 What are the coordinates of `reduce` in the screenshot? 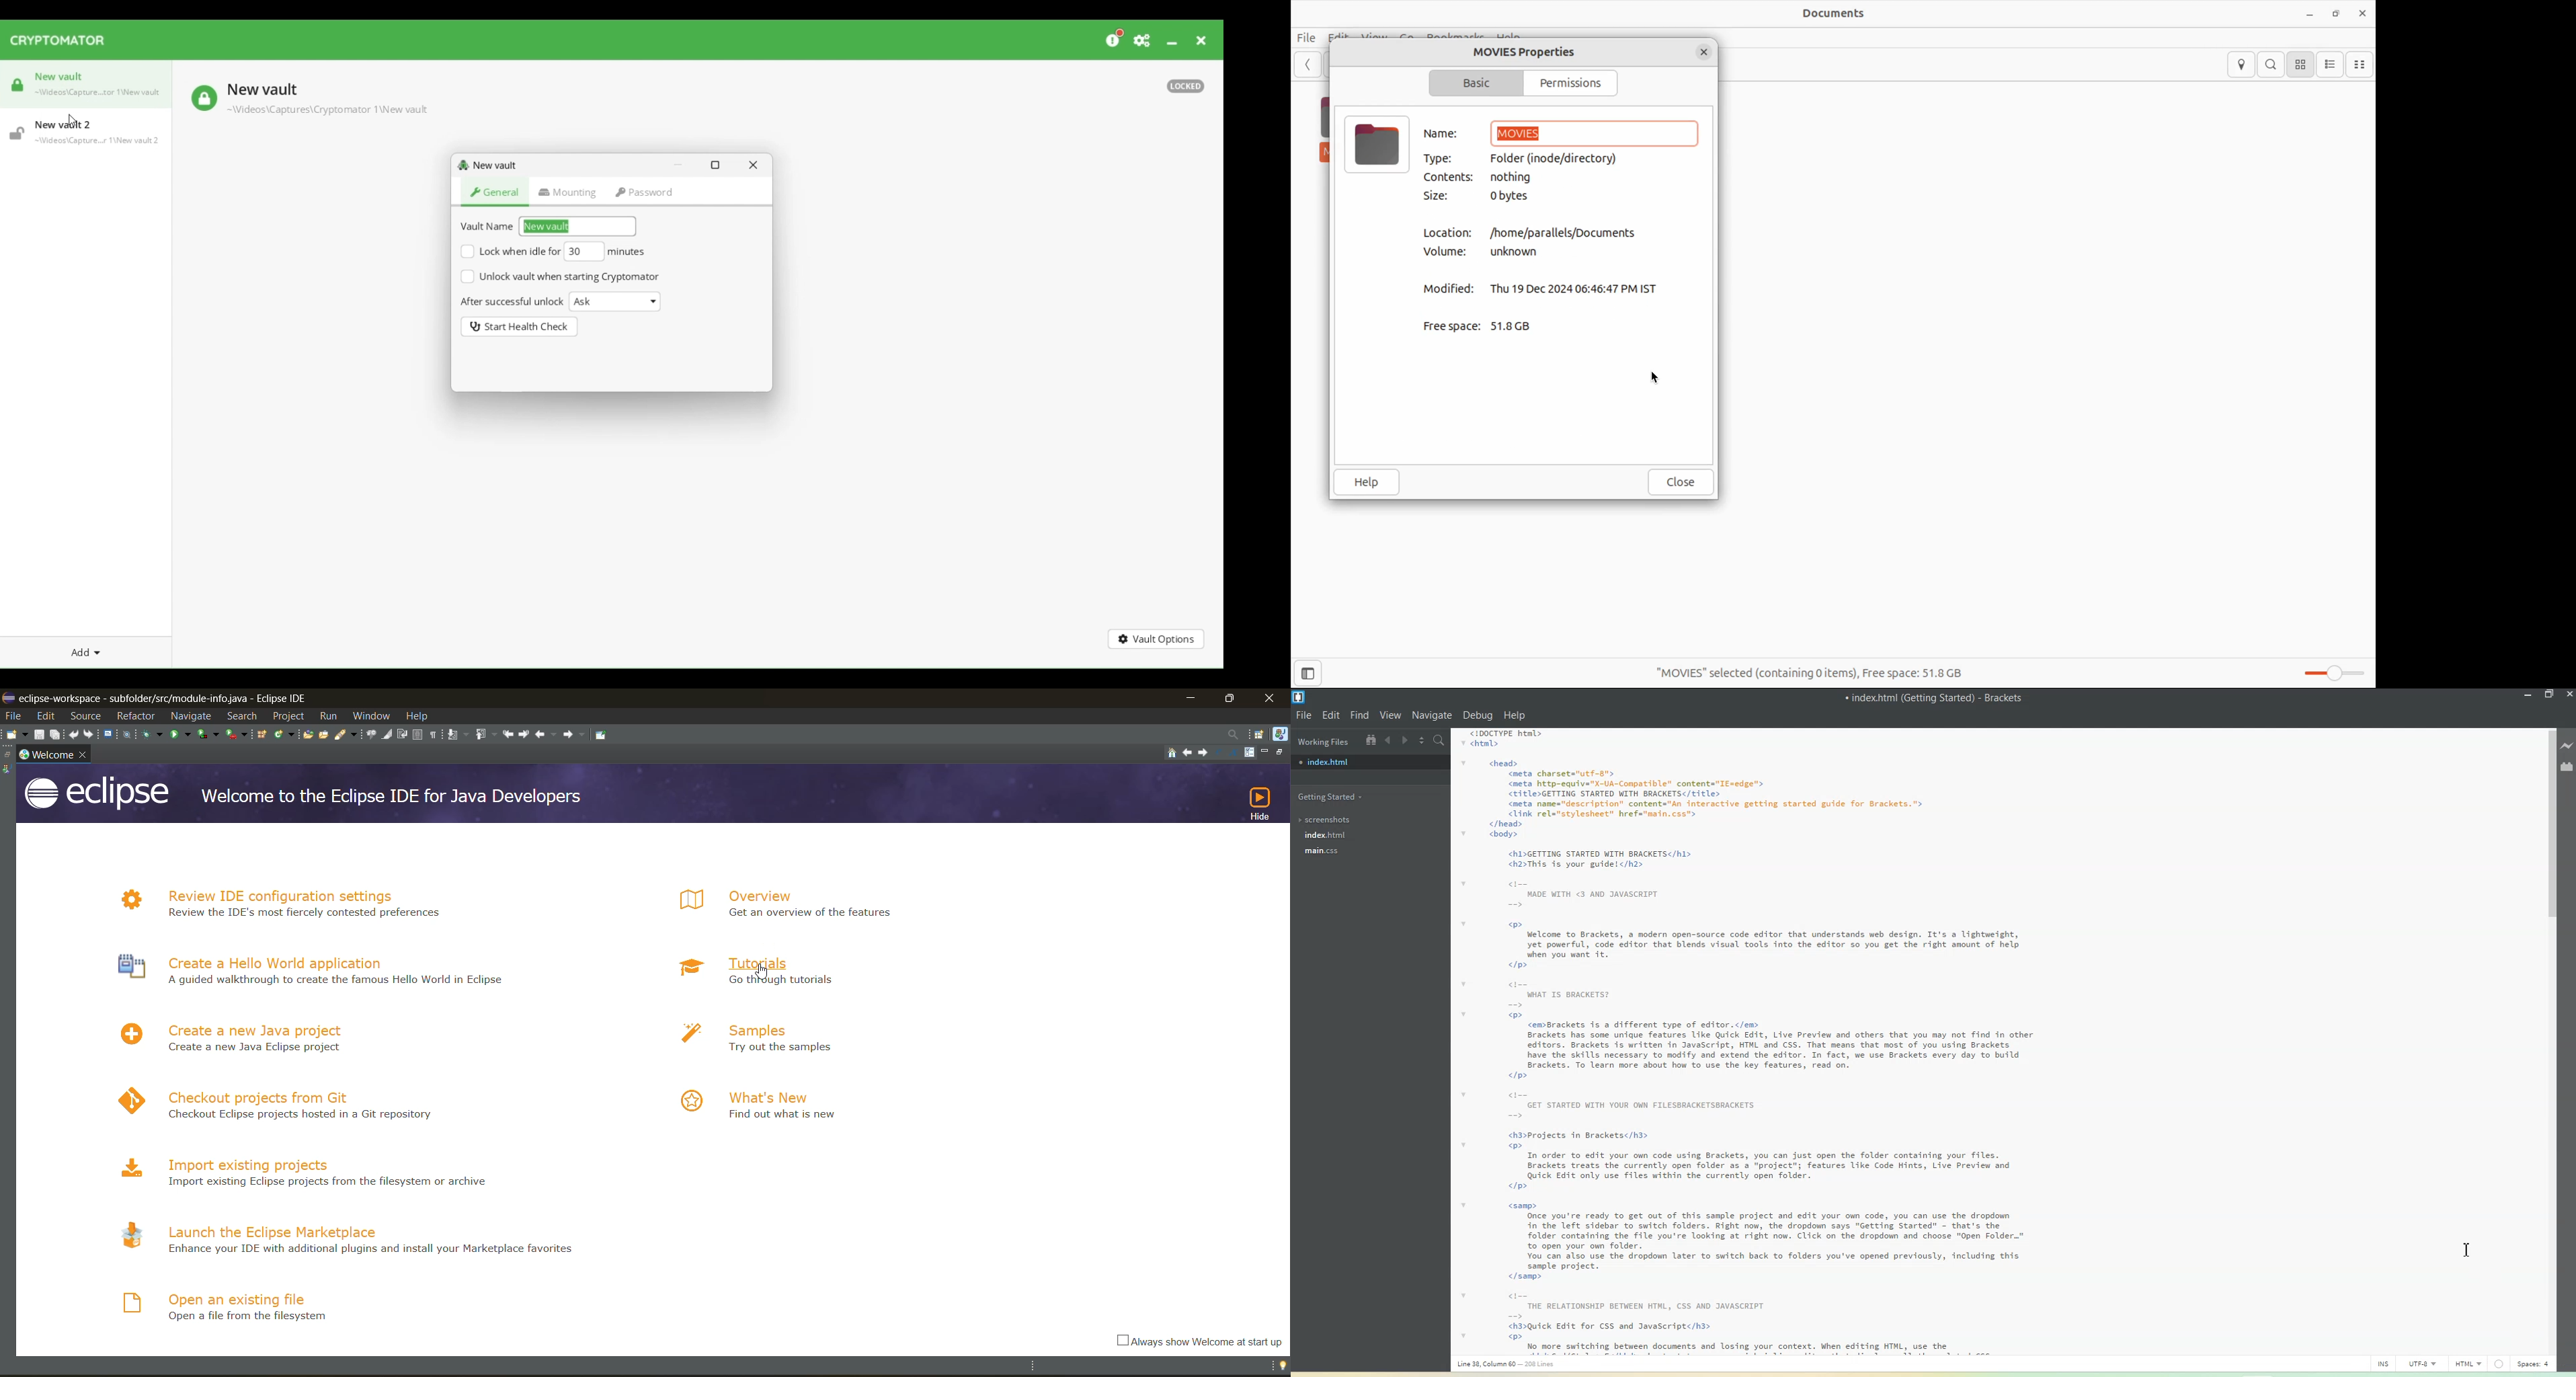 It's located at (1221, 752).